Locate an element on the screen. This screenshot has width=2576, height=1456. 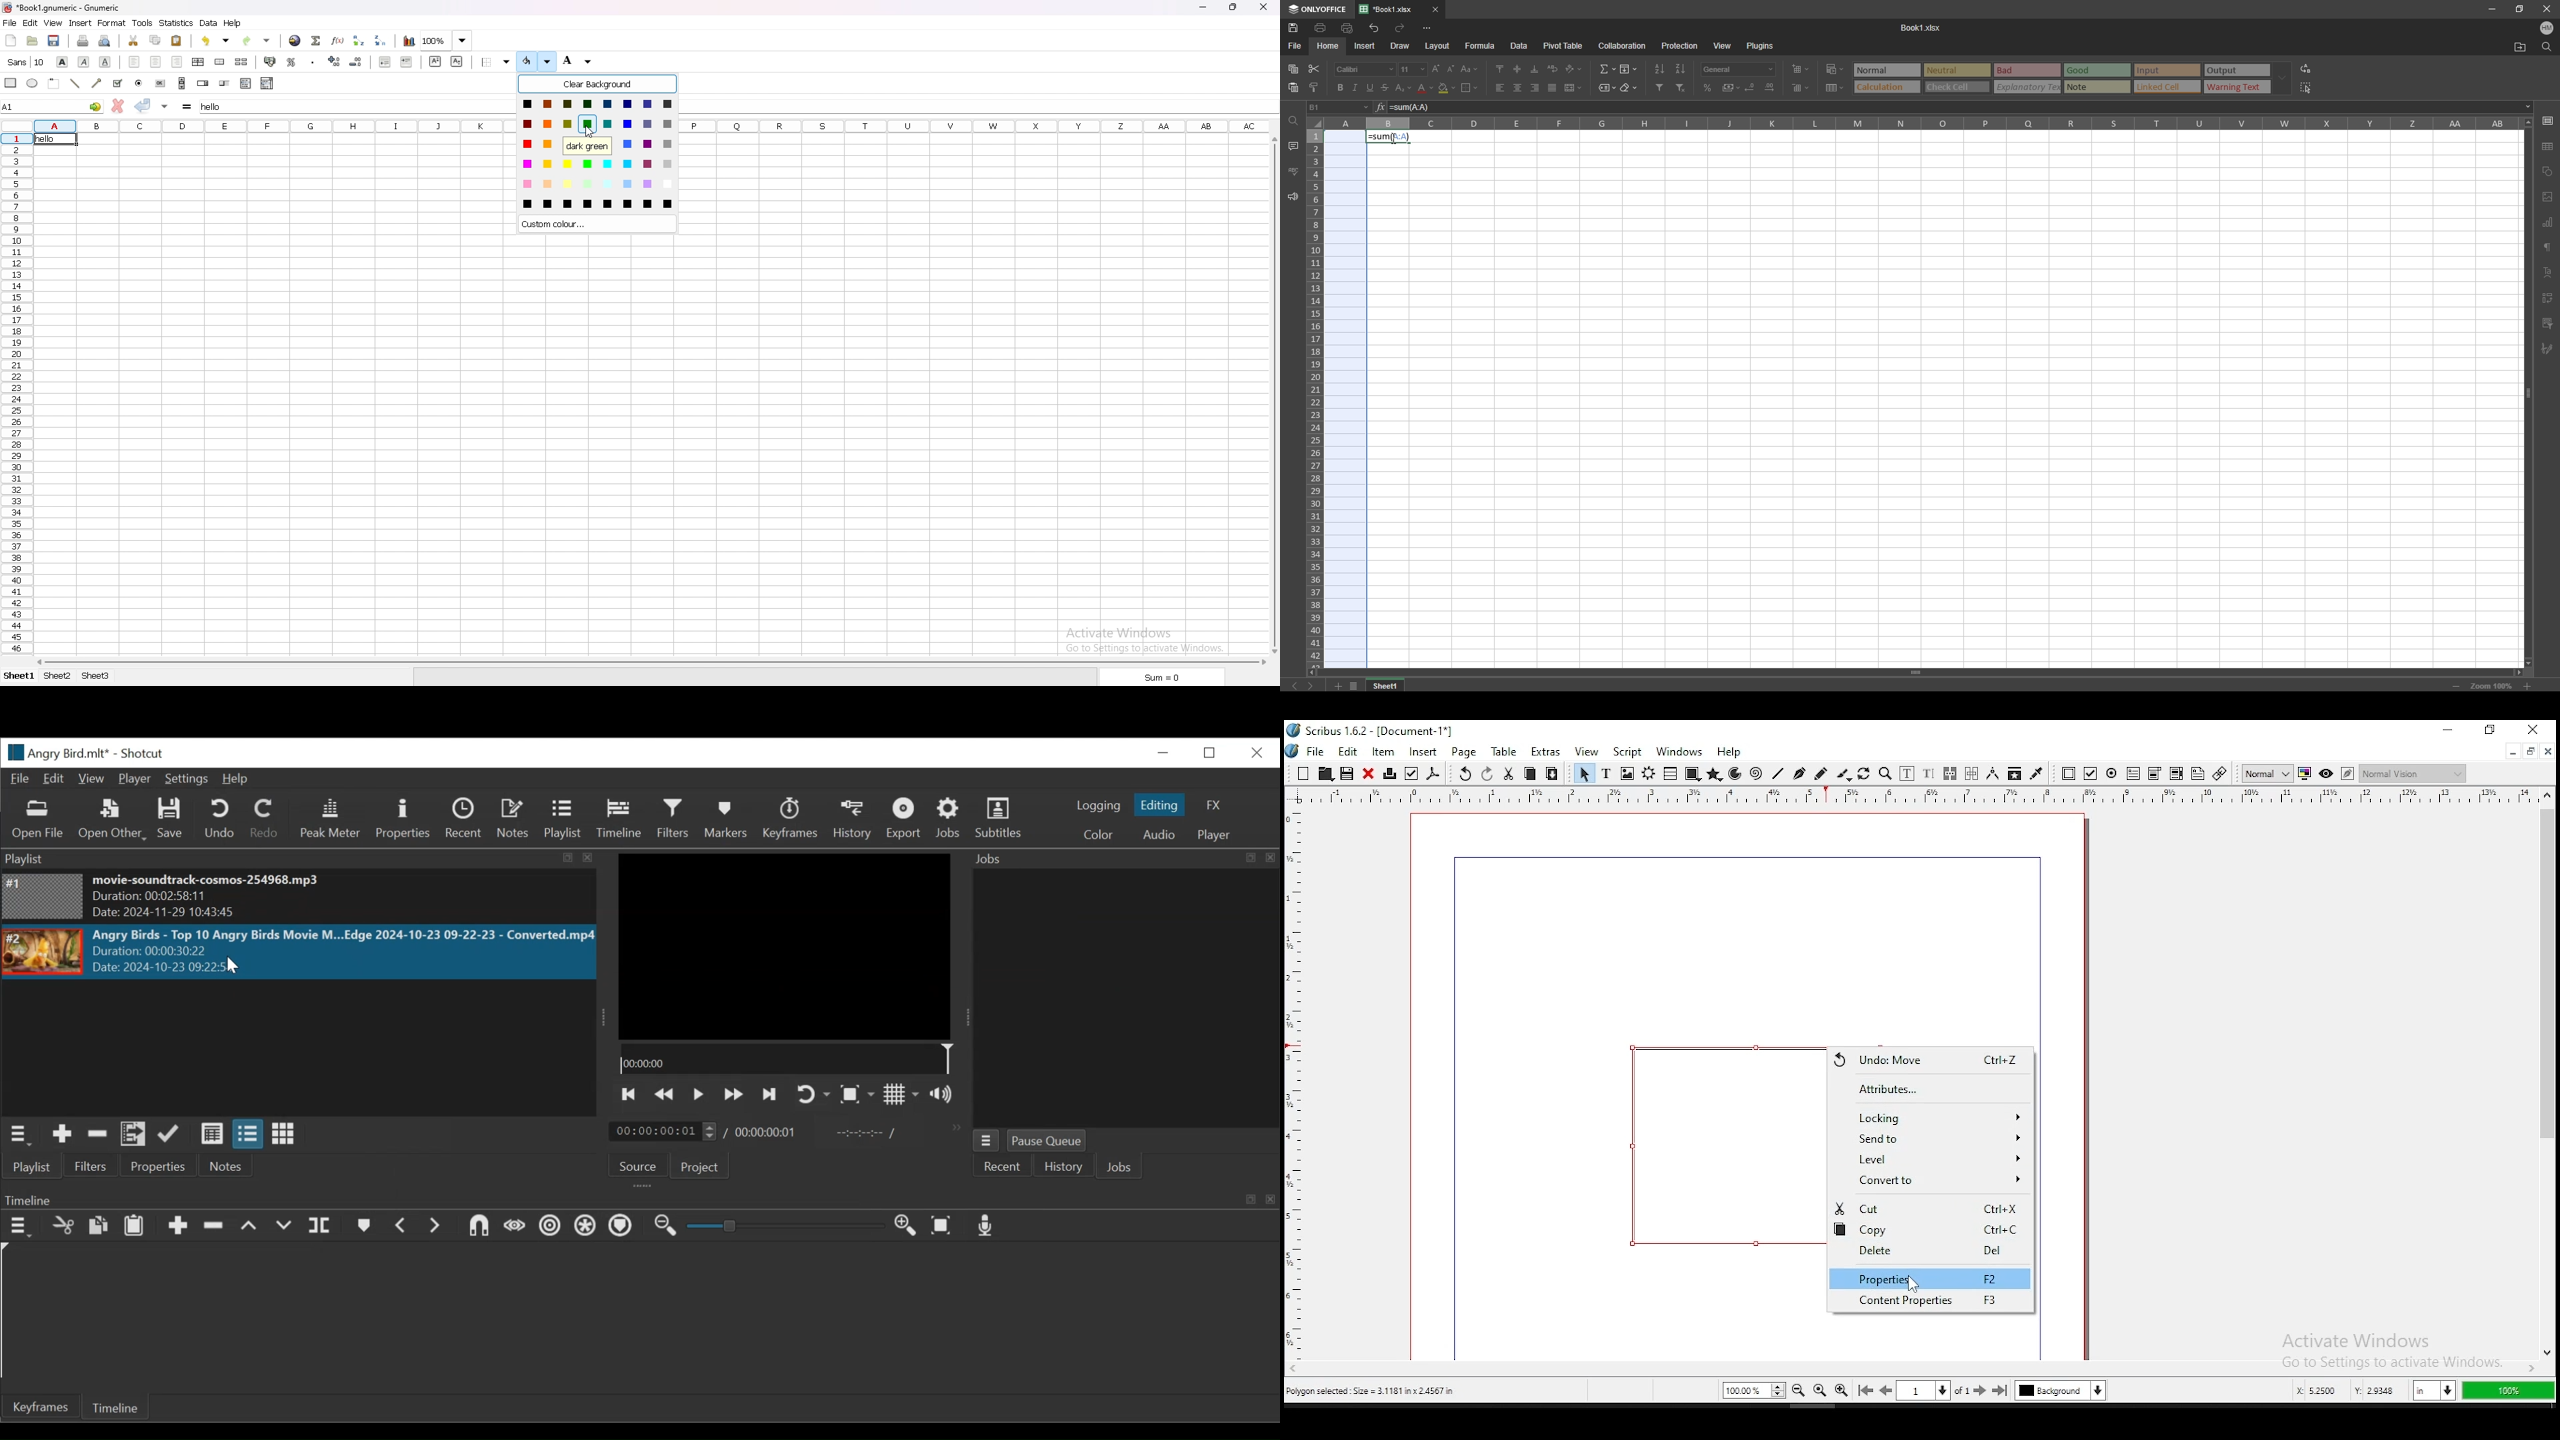
properties is located at coordinates (1930, 1278).